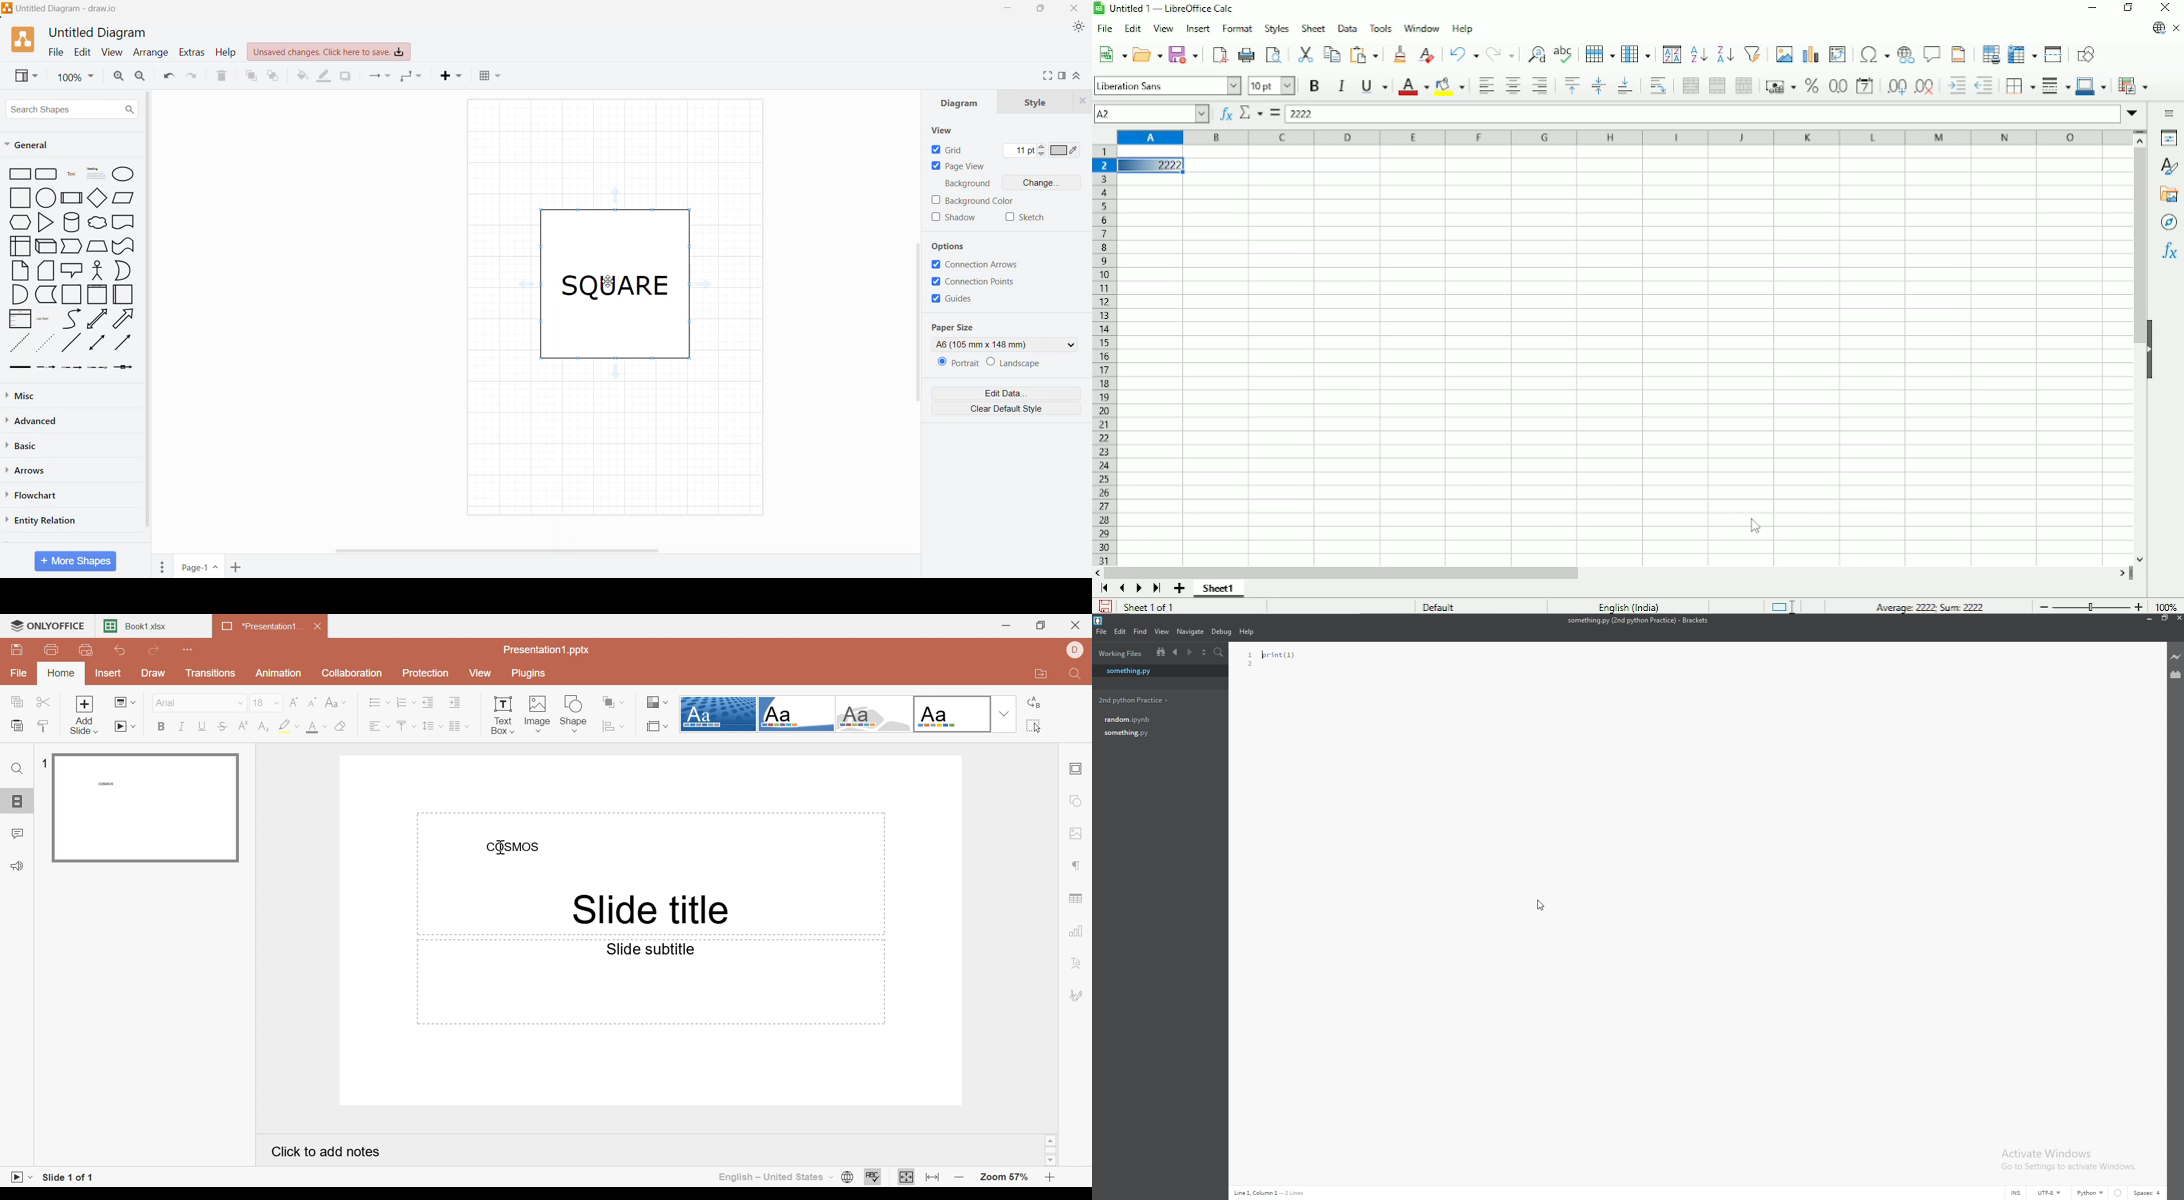 The image size is (2184, 1204). I want to click on Trapezoid, so click(72, 247).